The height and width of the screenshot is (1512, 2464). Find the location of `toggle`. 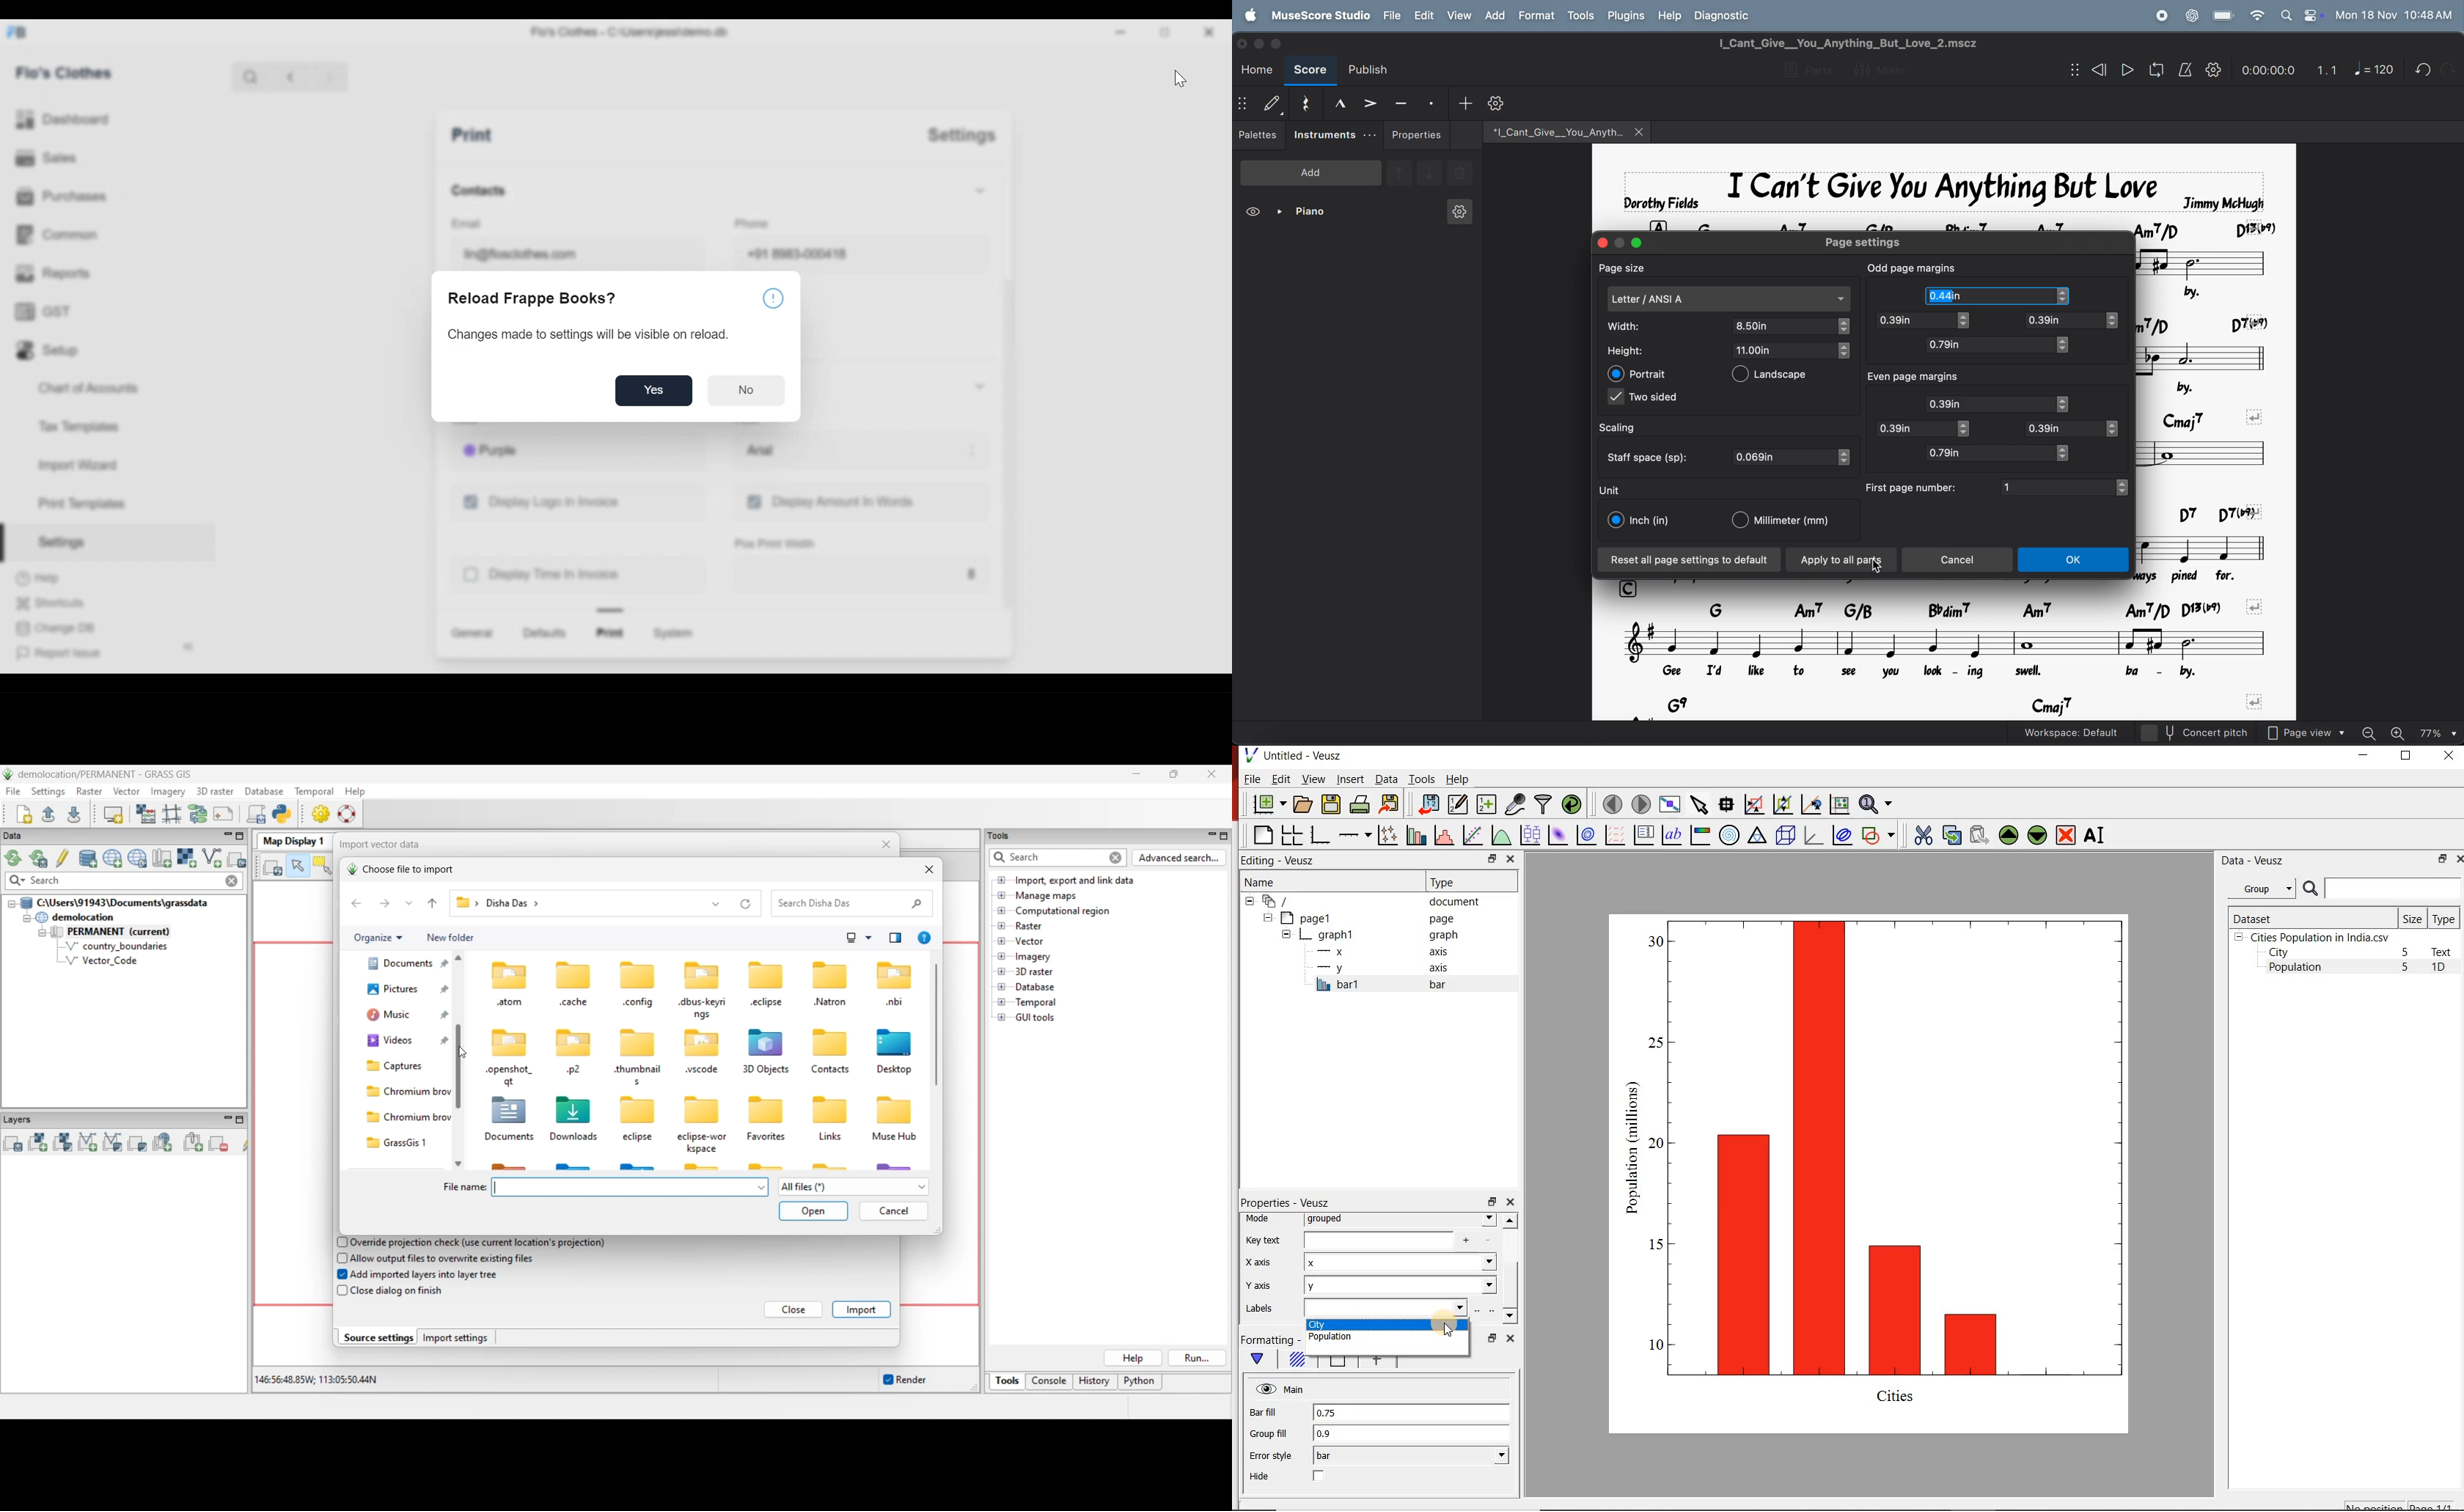

toggle is located at coordinates (1845, 458).